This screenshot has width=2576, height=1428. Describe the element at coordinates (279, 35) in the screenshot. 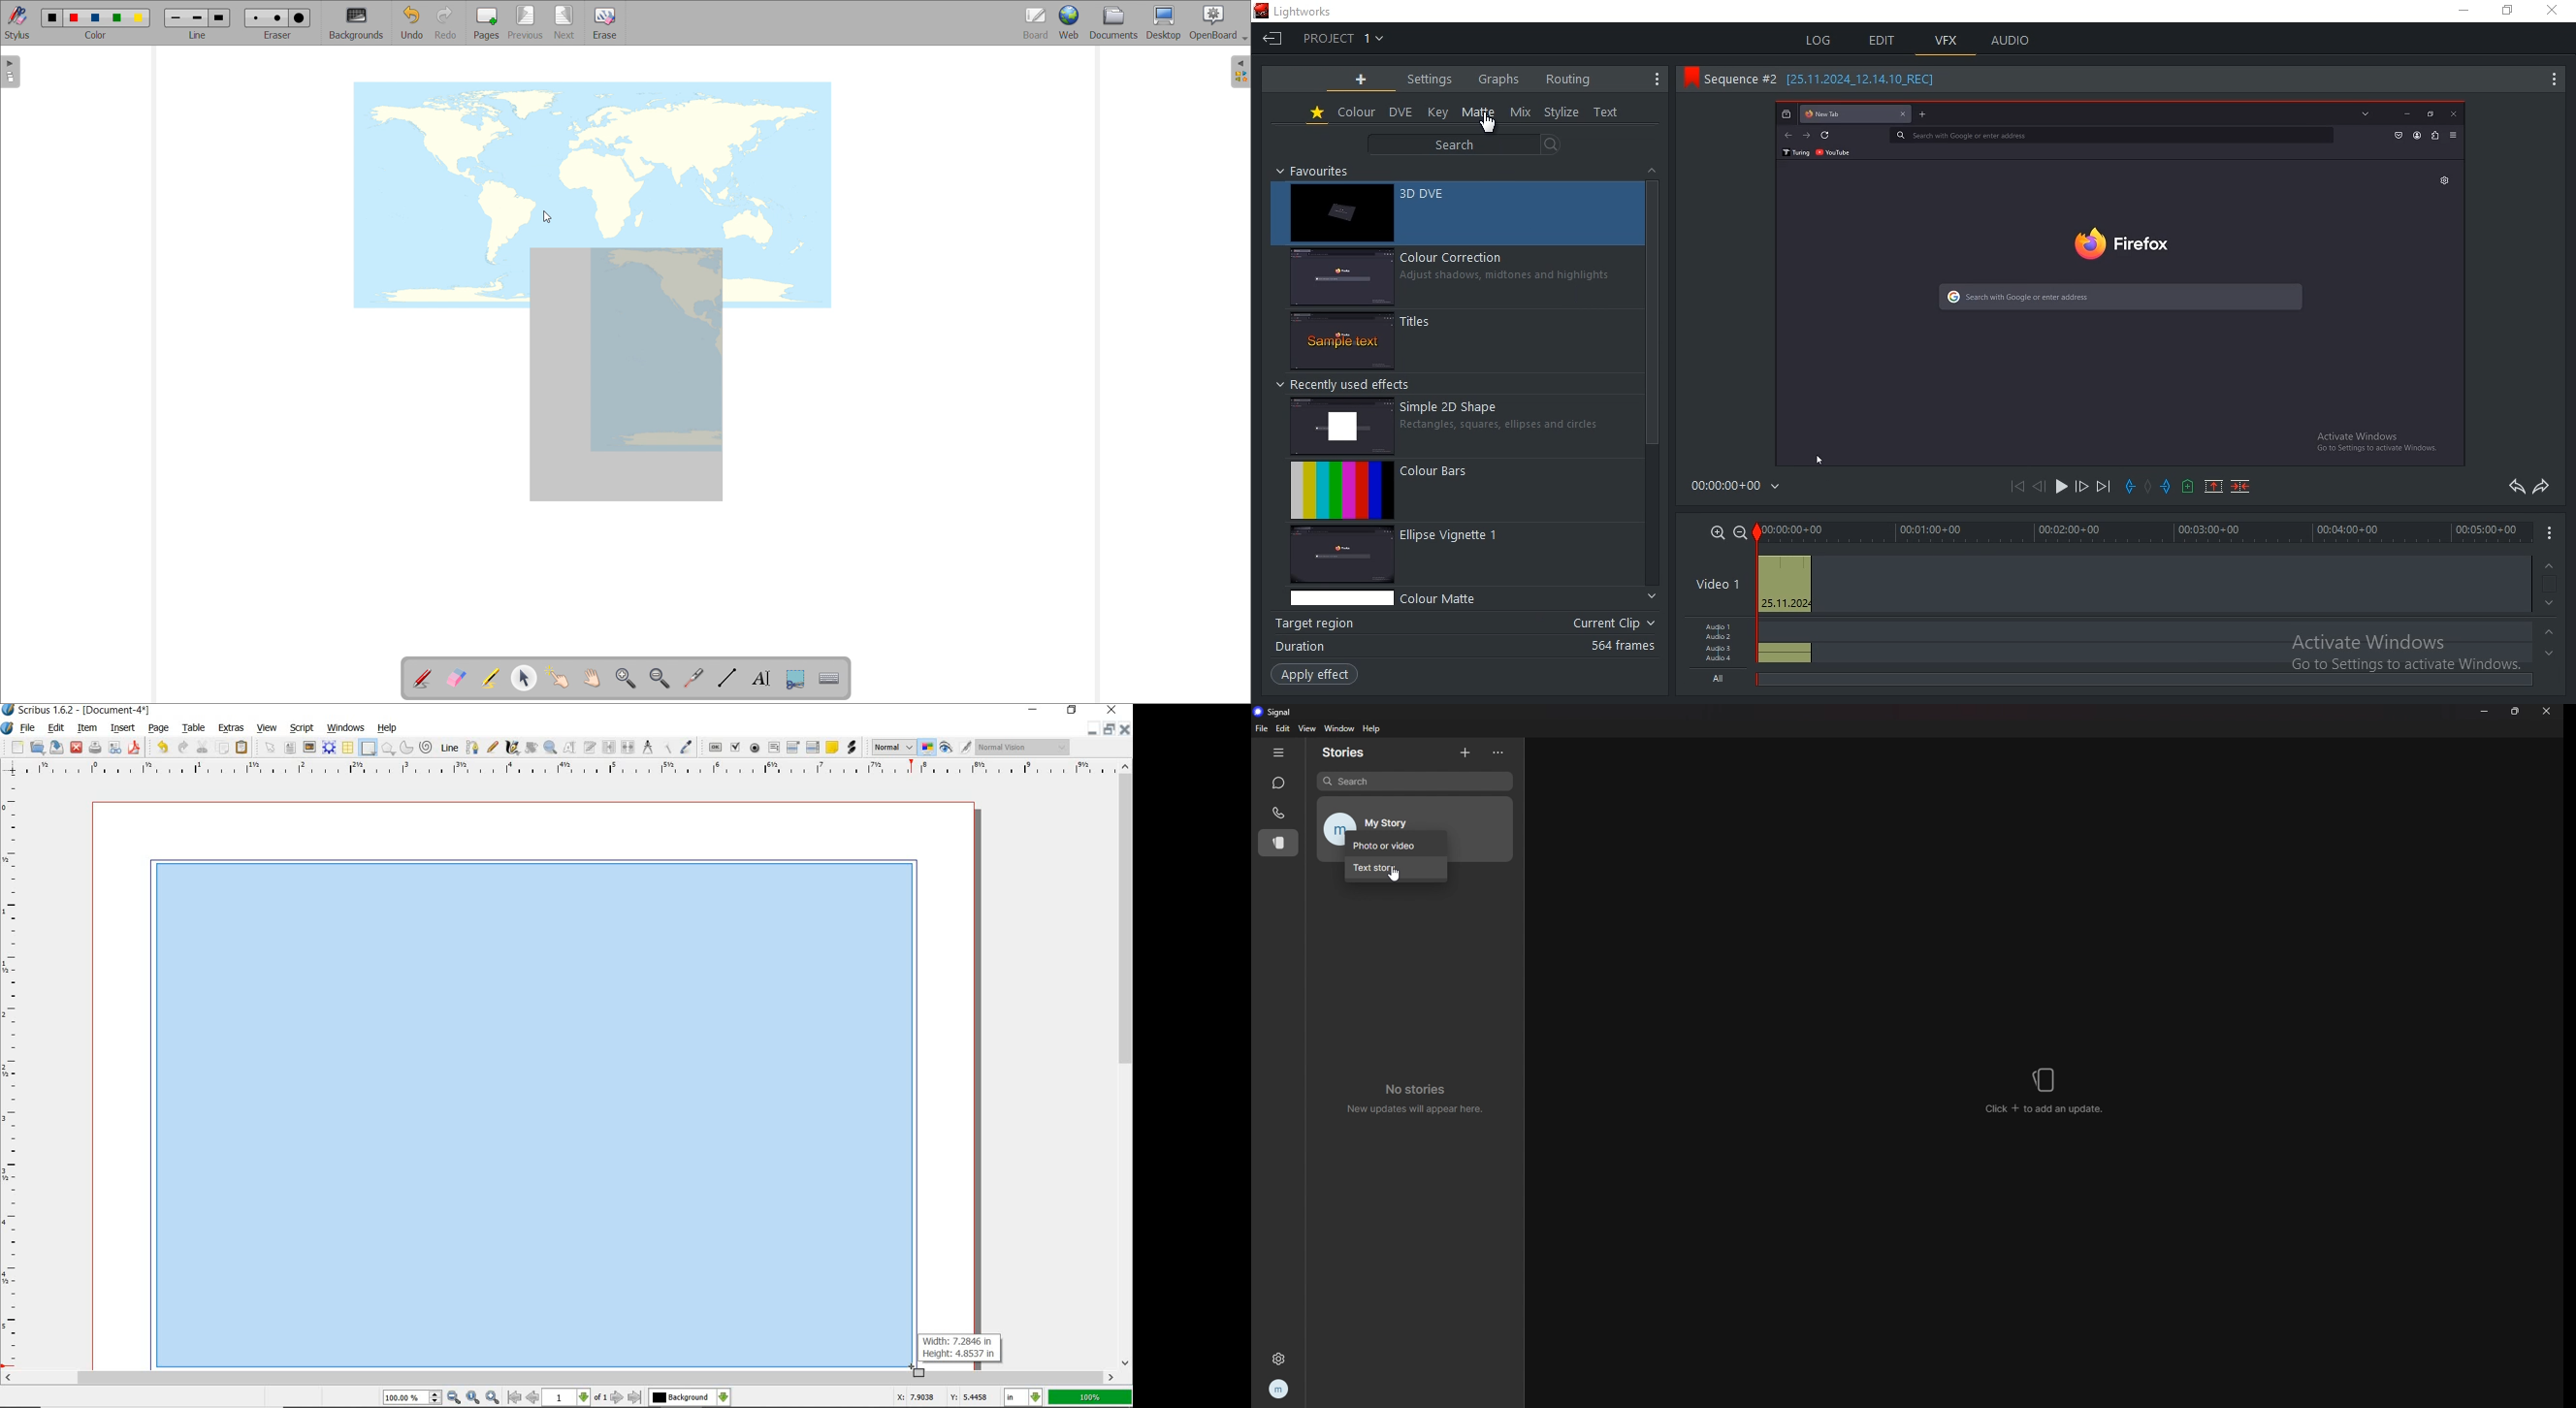

I see `Eraser` at that location.